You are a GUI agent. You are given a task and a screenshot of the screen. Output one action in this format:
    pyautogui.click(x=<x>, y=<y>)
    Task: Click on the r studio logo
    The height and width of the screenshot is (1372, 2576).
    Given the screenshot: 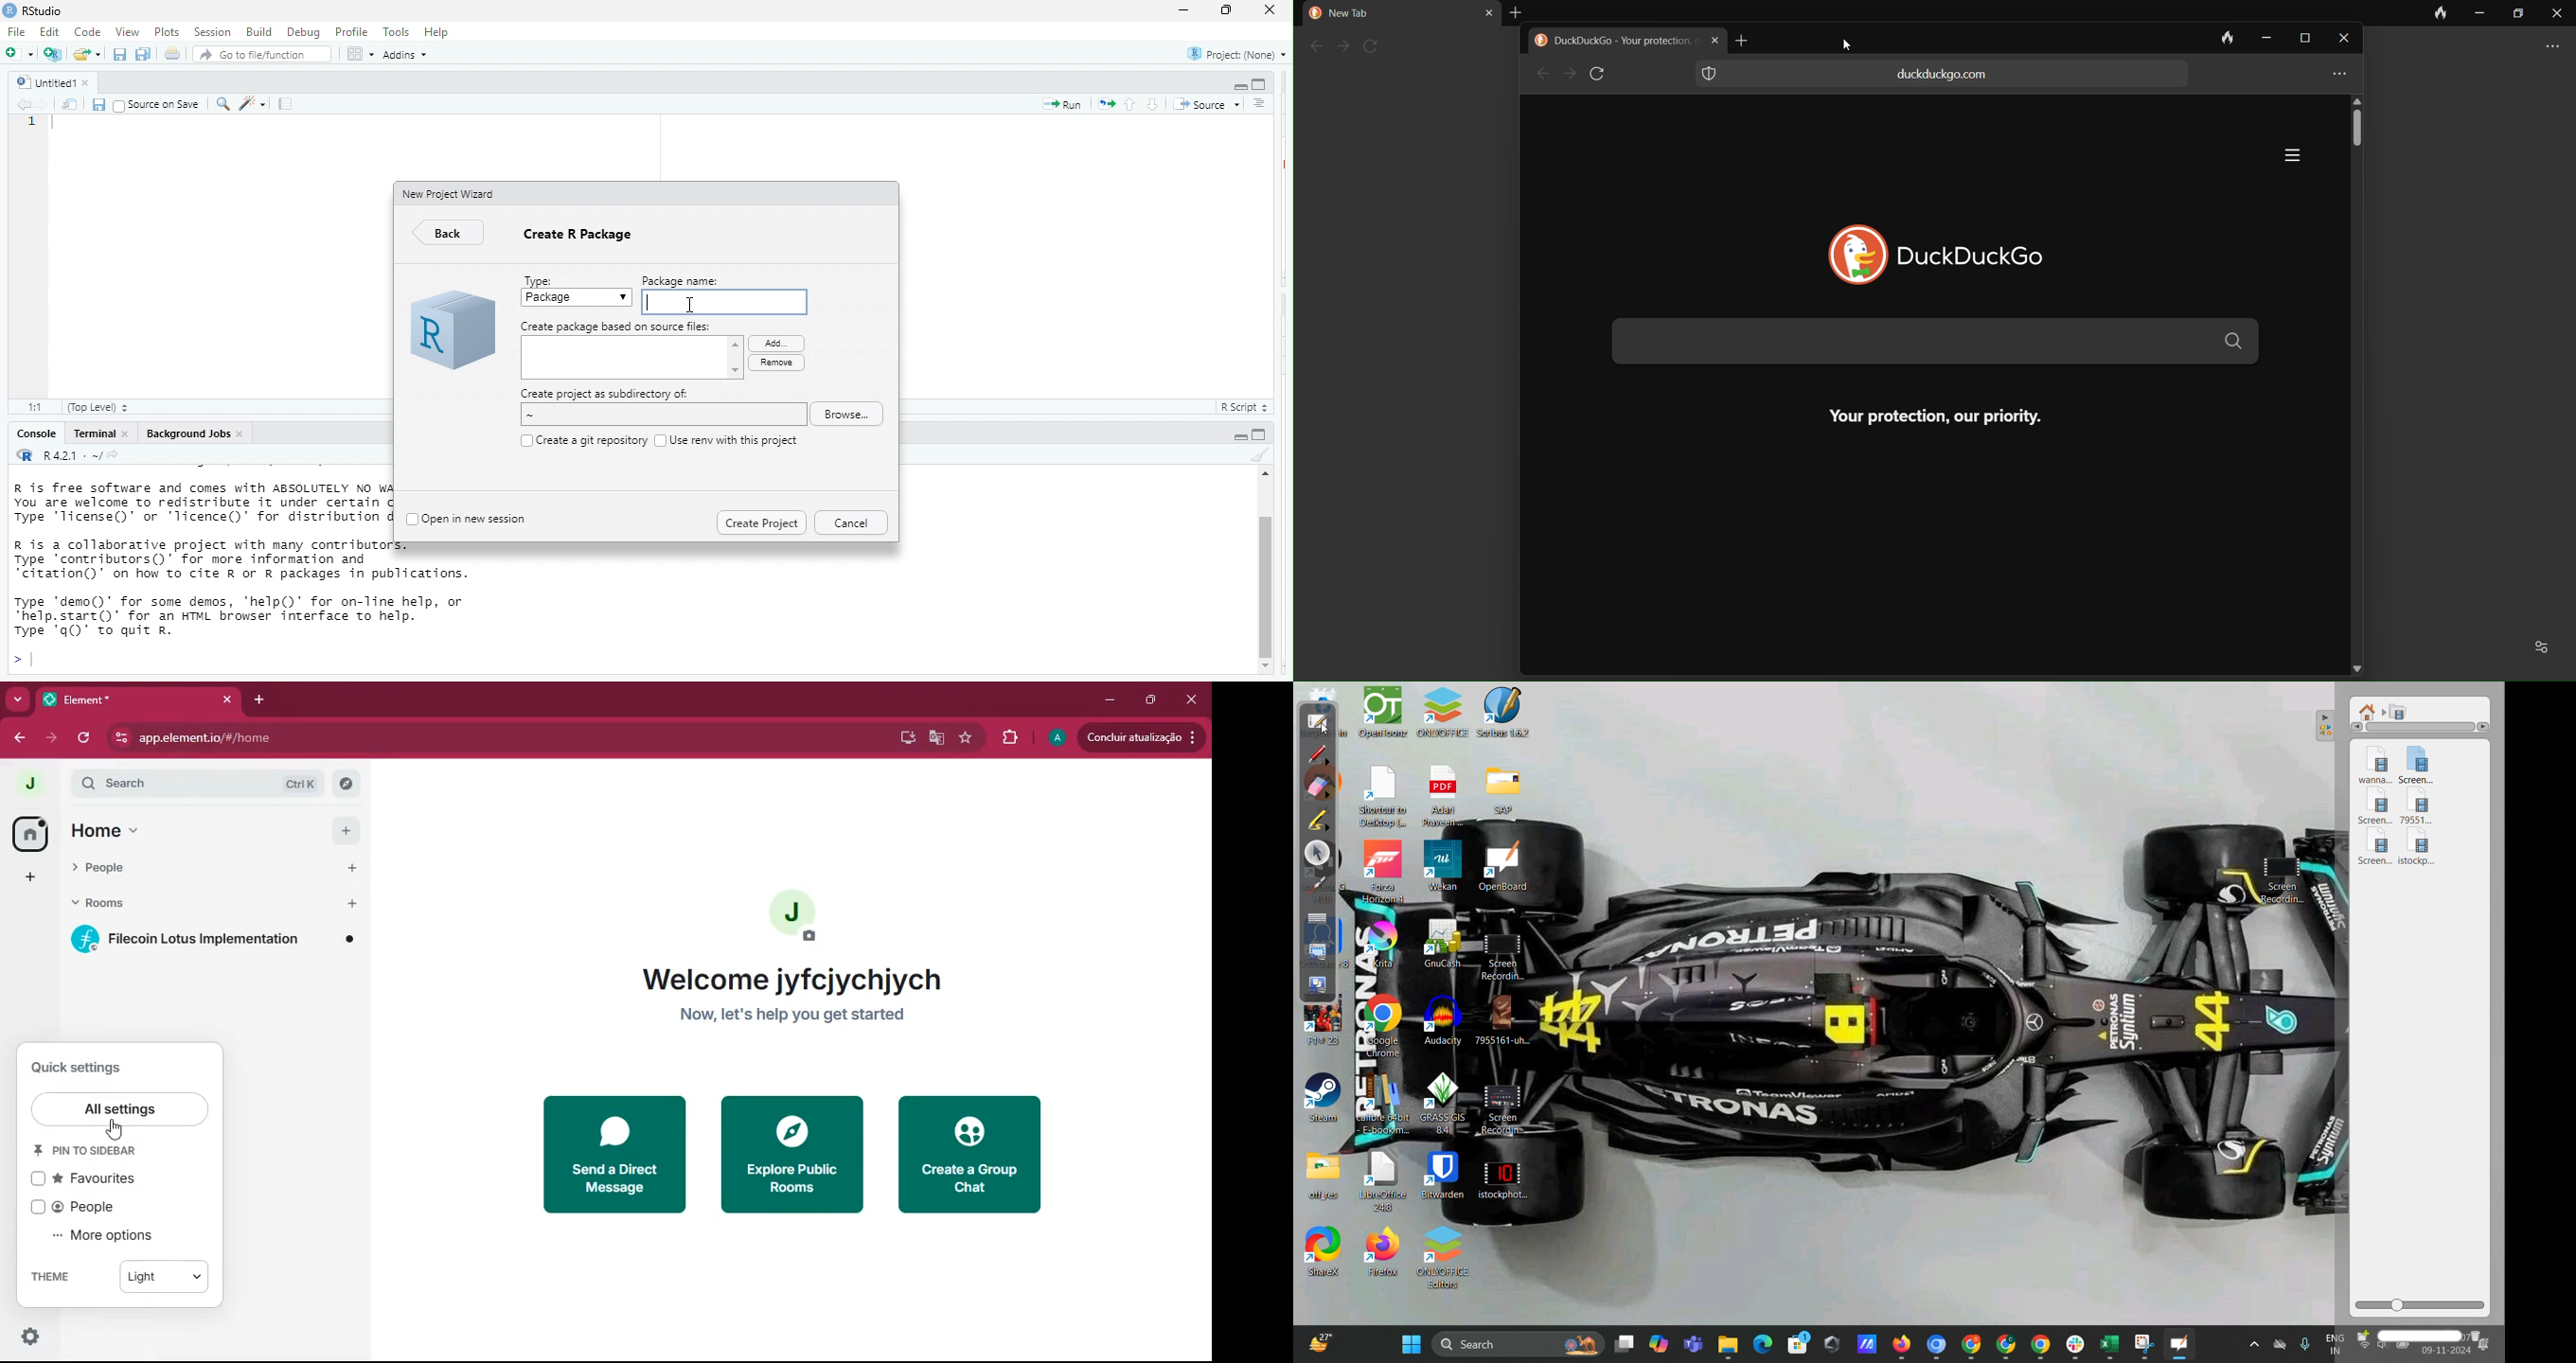 What is the action you would take?
    pyautogui.click(x=9, y=10)
    